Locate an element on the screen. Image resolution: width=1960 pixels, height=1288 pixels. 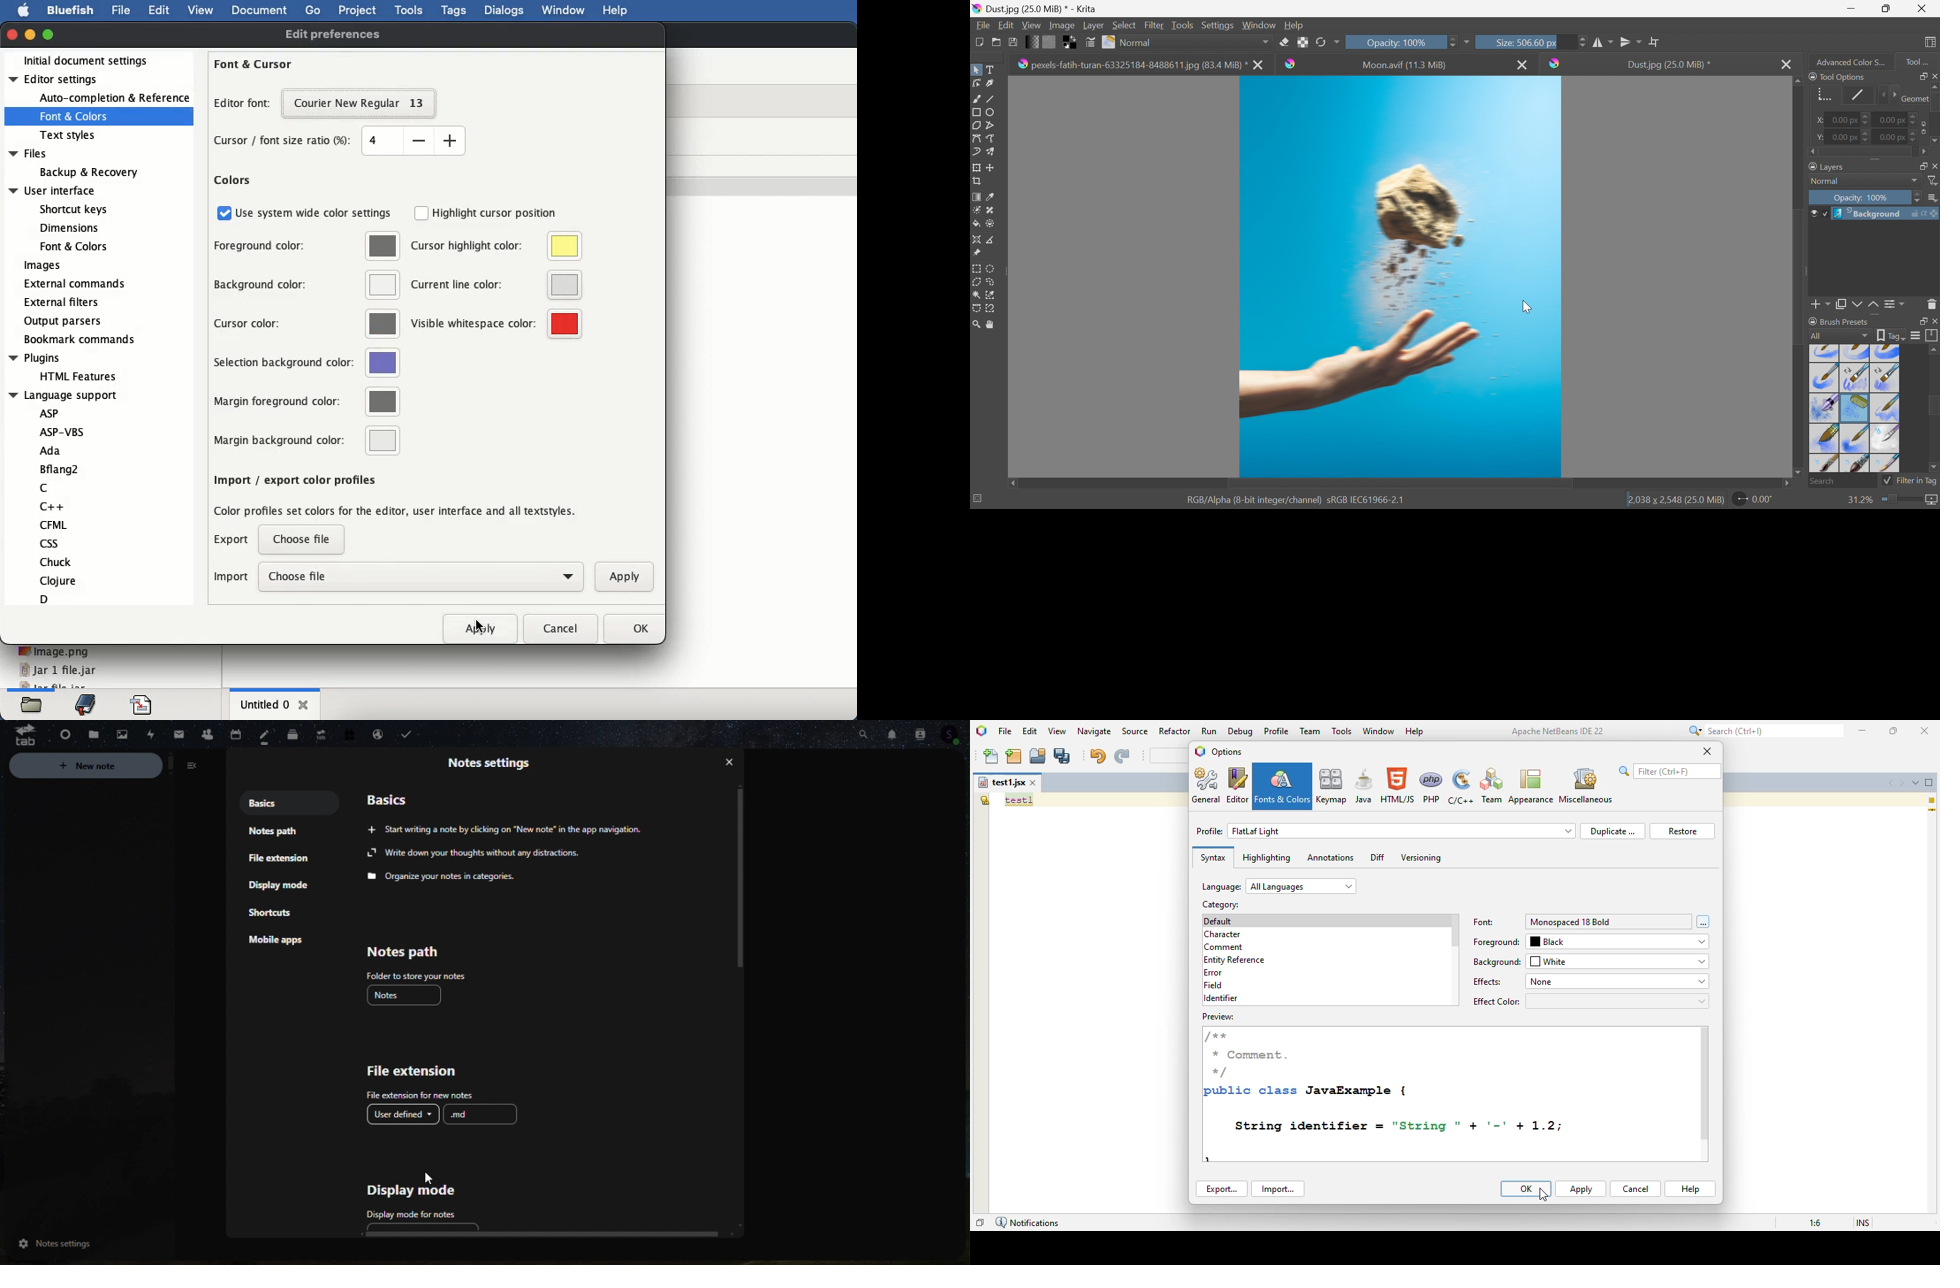
Storage resources is located at coordinates (1932, 336).